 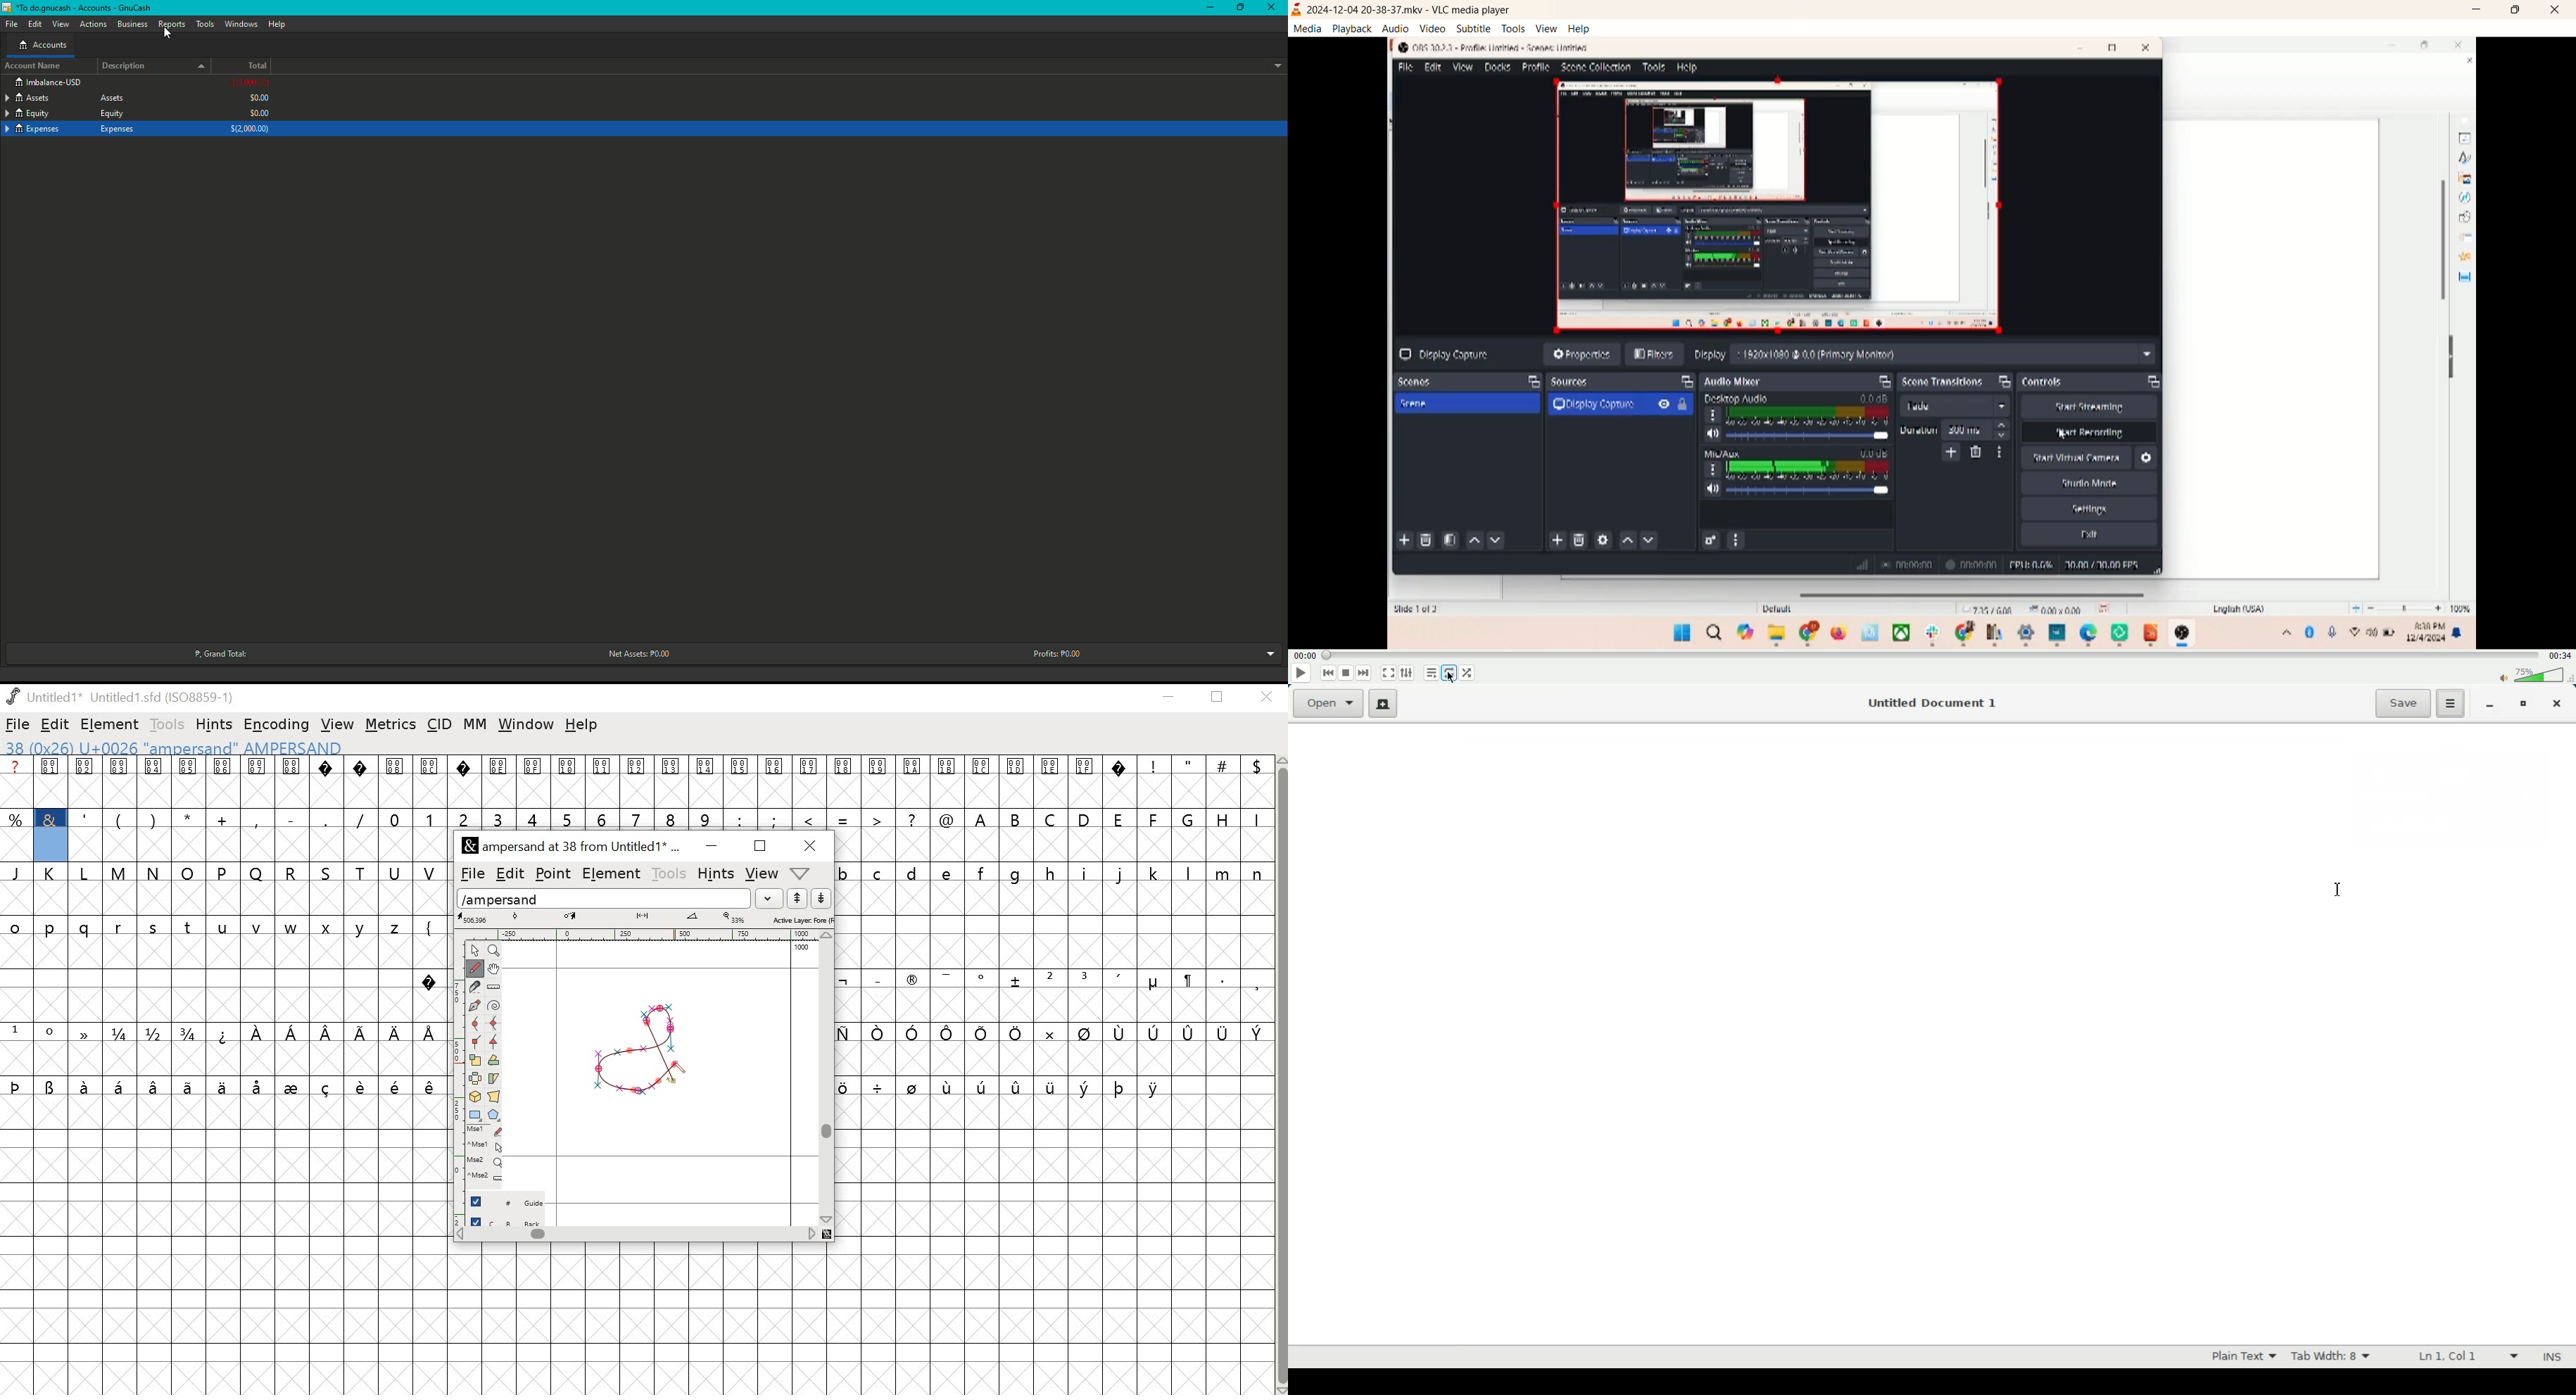 What do you see at coordinates (876, 979) in the screenshot?
I see `_` at bounding box center [876, 979].